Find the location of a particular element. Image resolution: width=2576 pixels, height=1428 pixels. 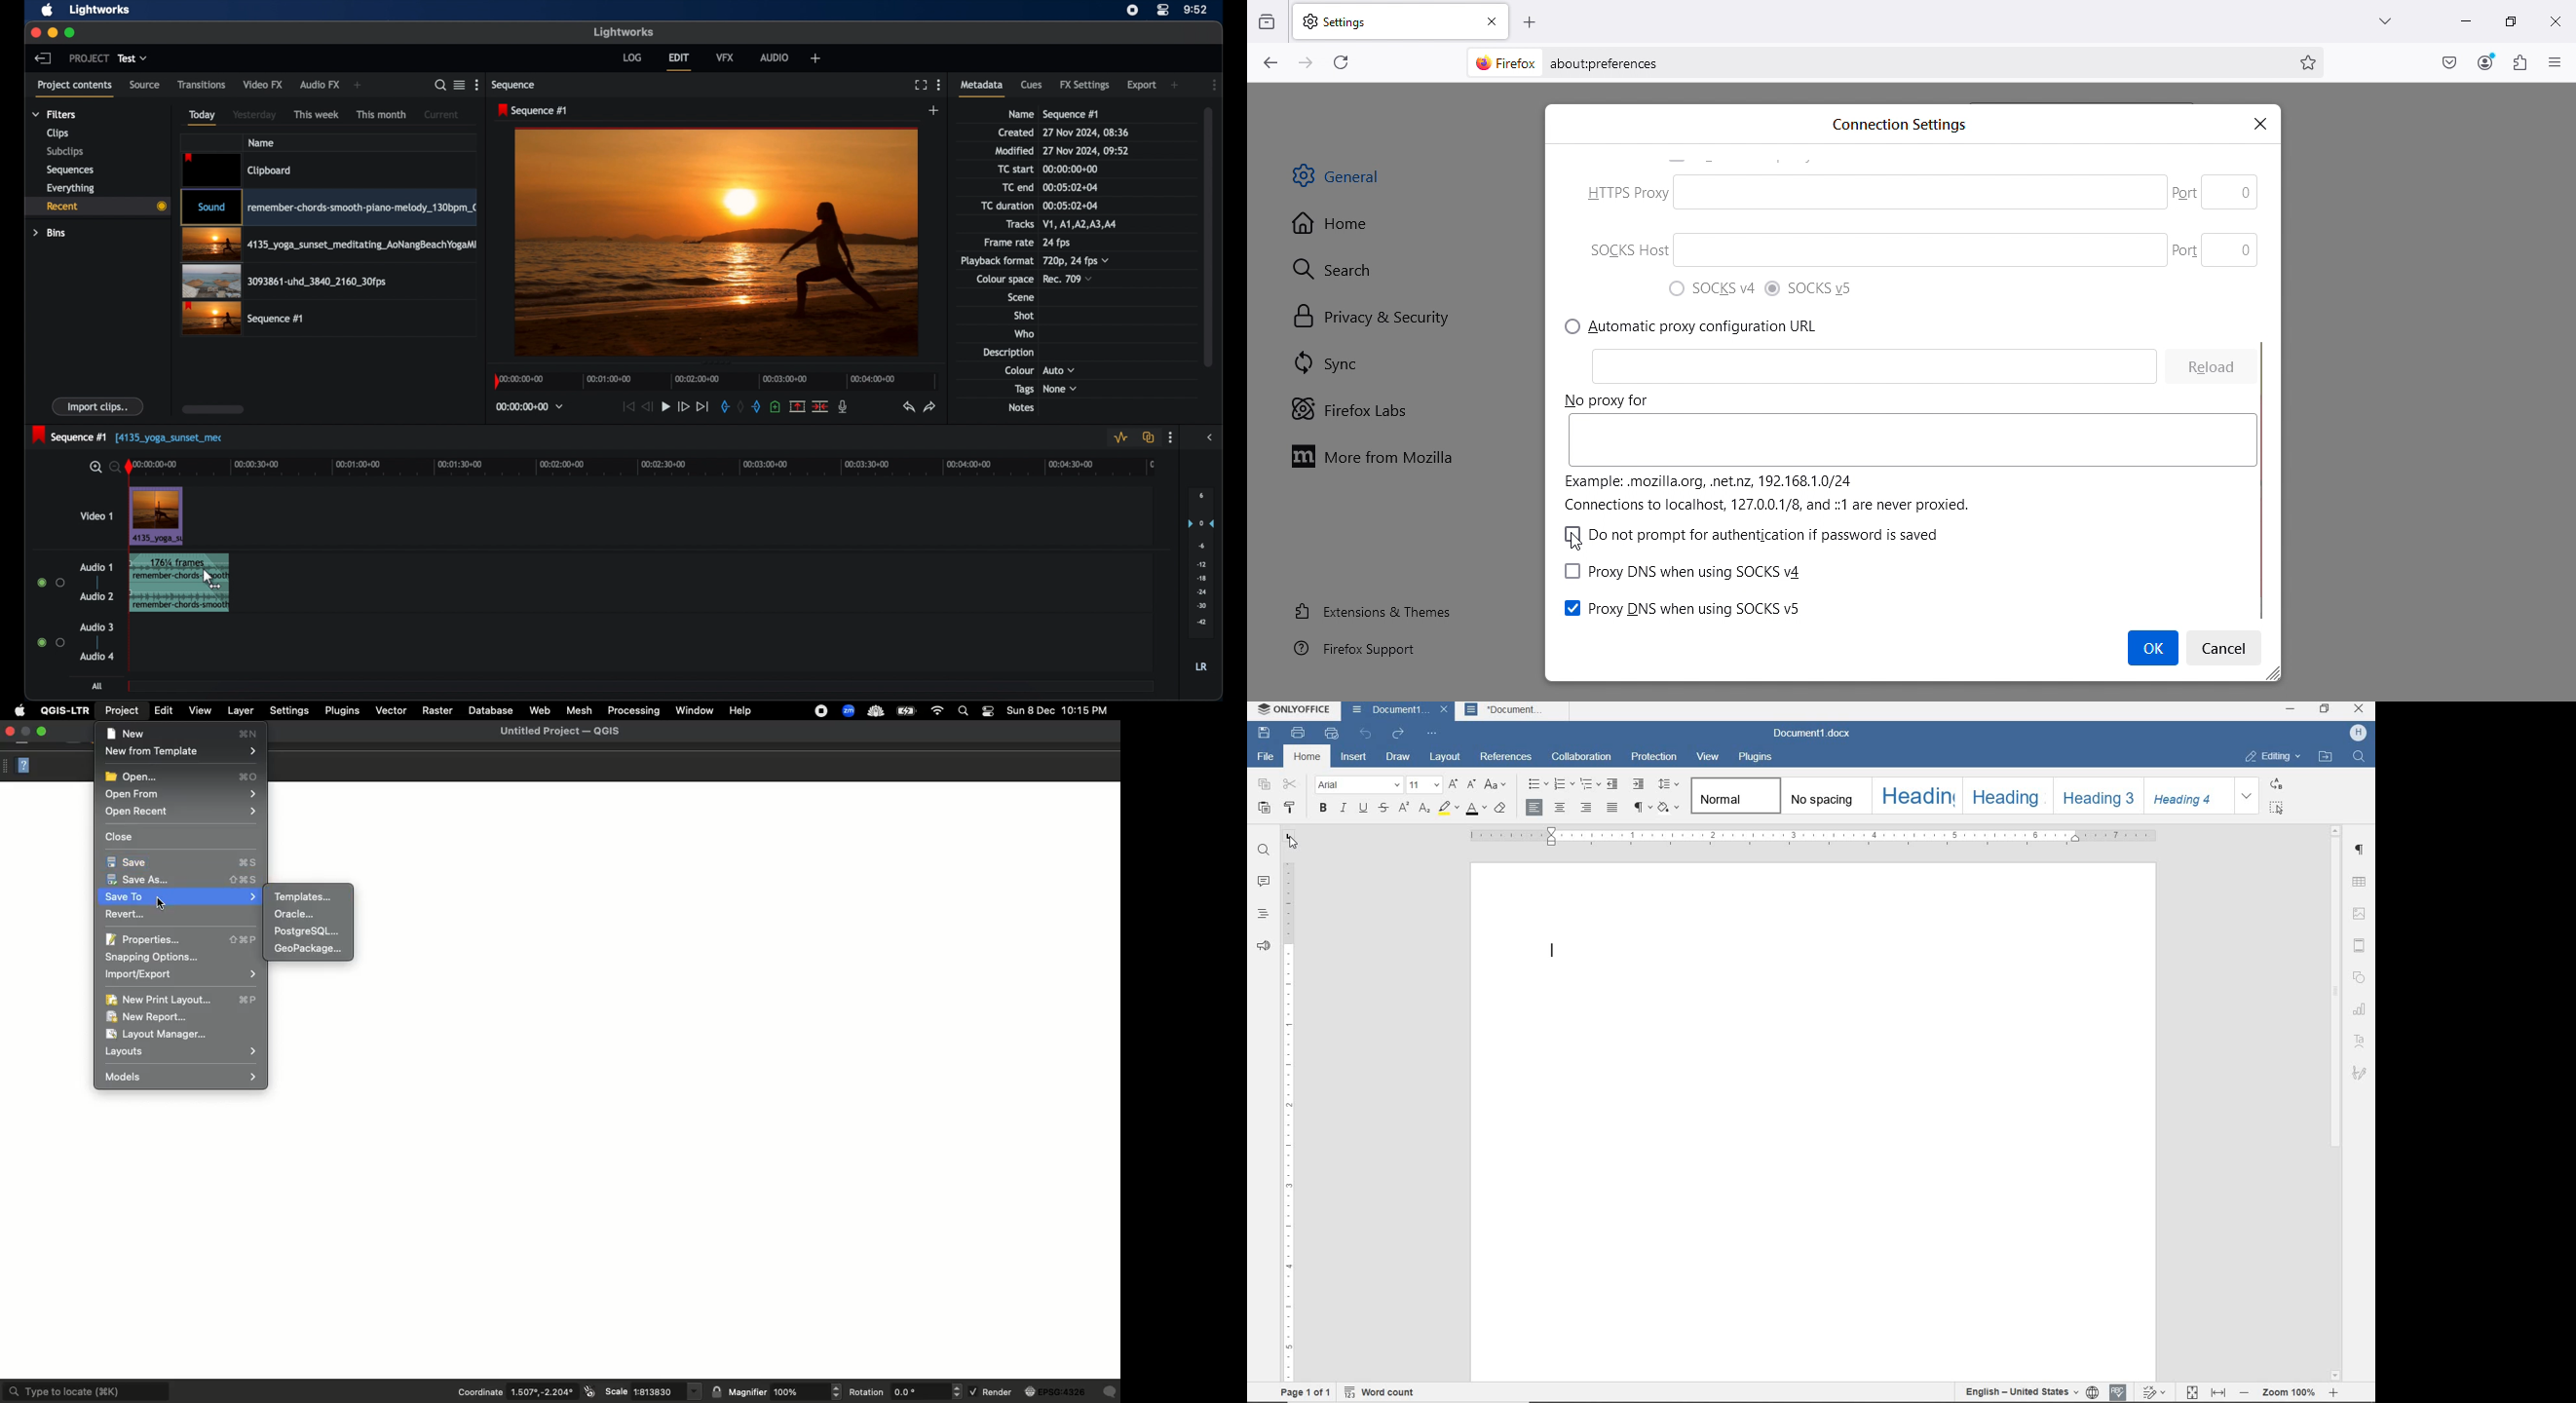

Firefox labs is located at coordinates (1352, 410).